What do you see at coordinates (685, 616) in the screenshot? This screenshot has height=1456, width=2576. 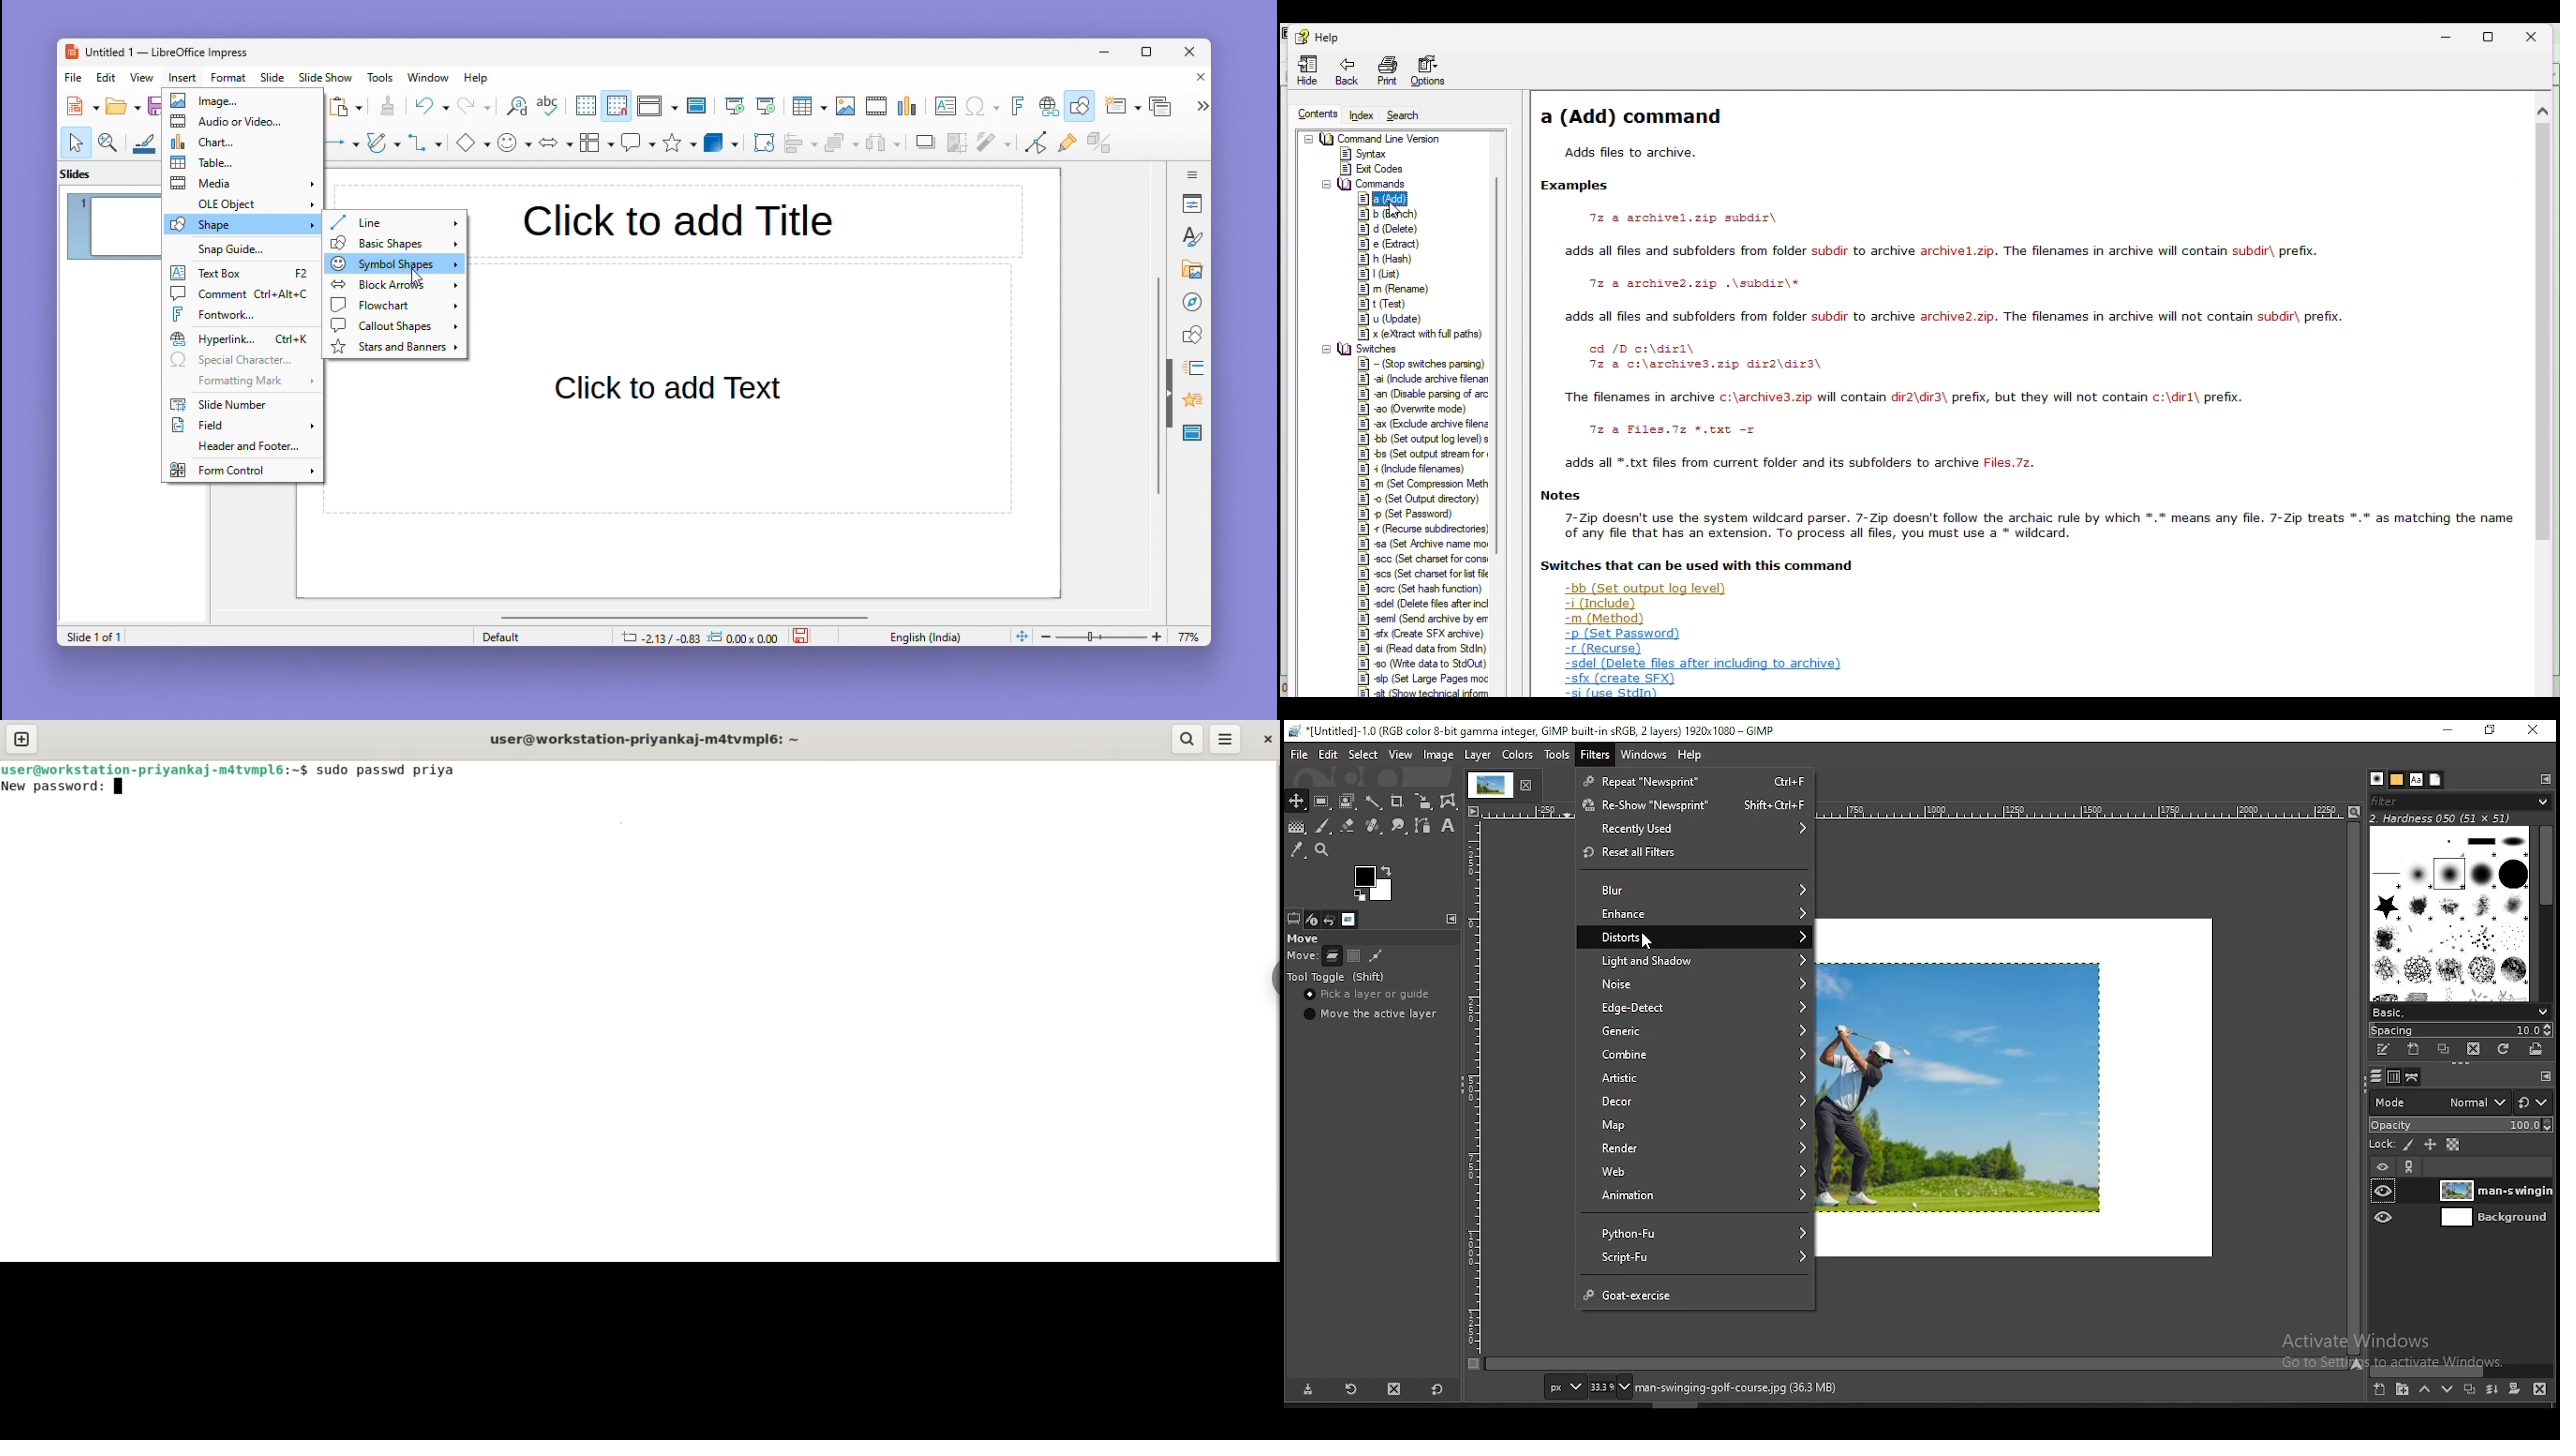 I see `Horizontal scroll bar` at bounding box center [685, 616].